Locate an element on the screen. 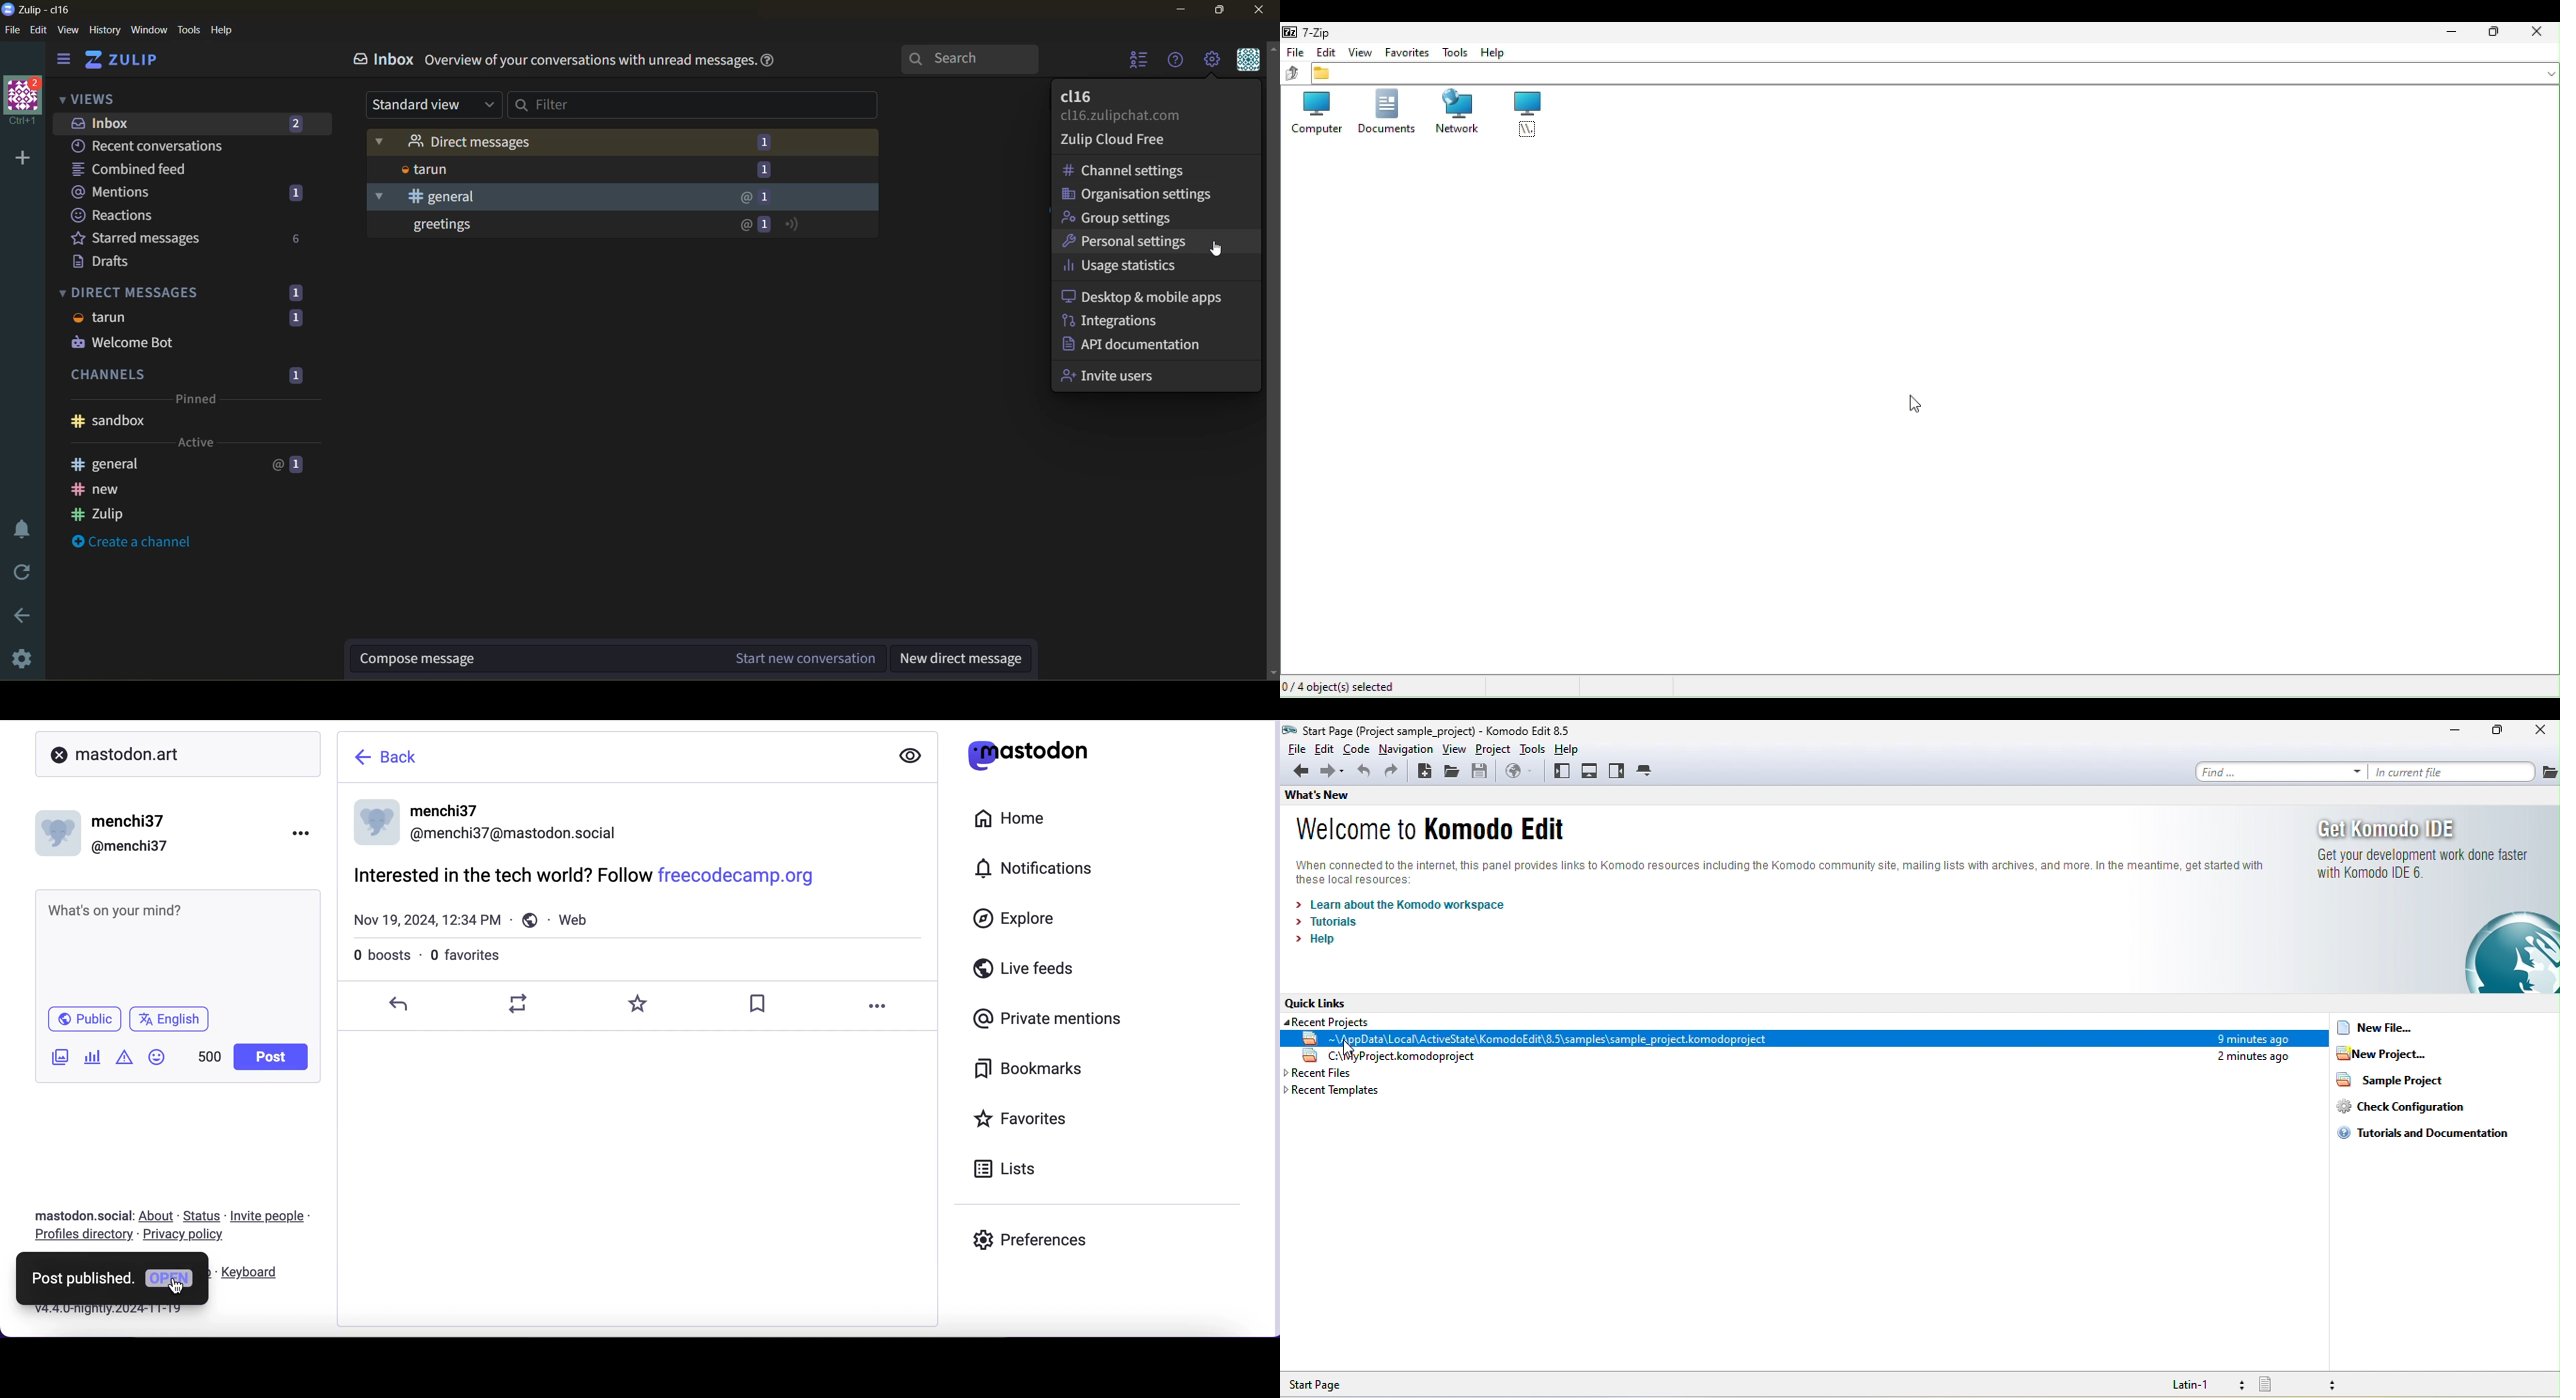 This screenshot has height=1400, width=2576. general is located at coordinates (621, 196).